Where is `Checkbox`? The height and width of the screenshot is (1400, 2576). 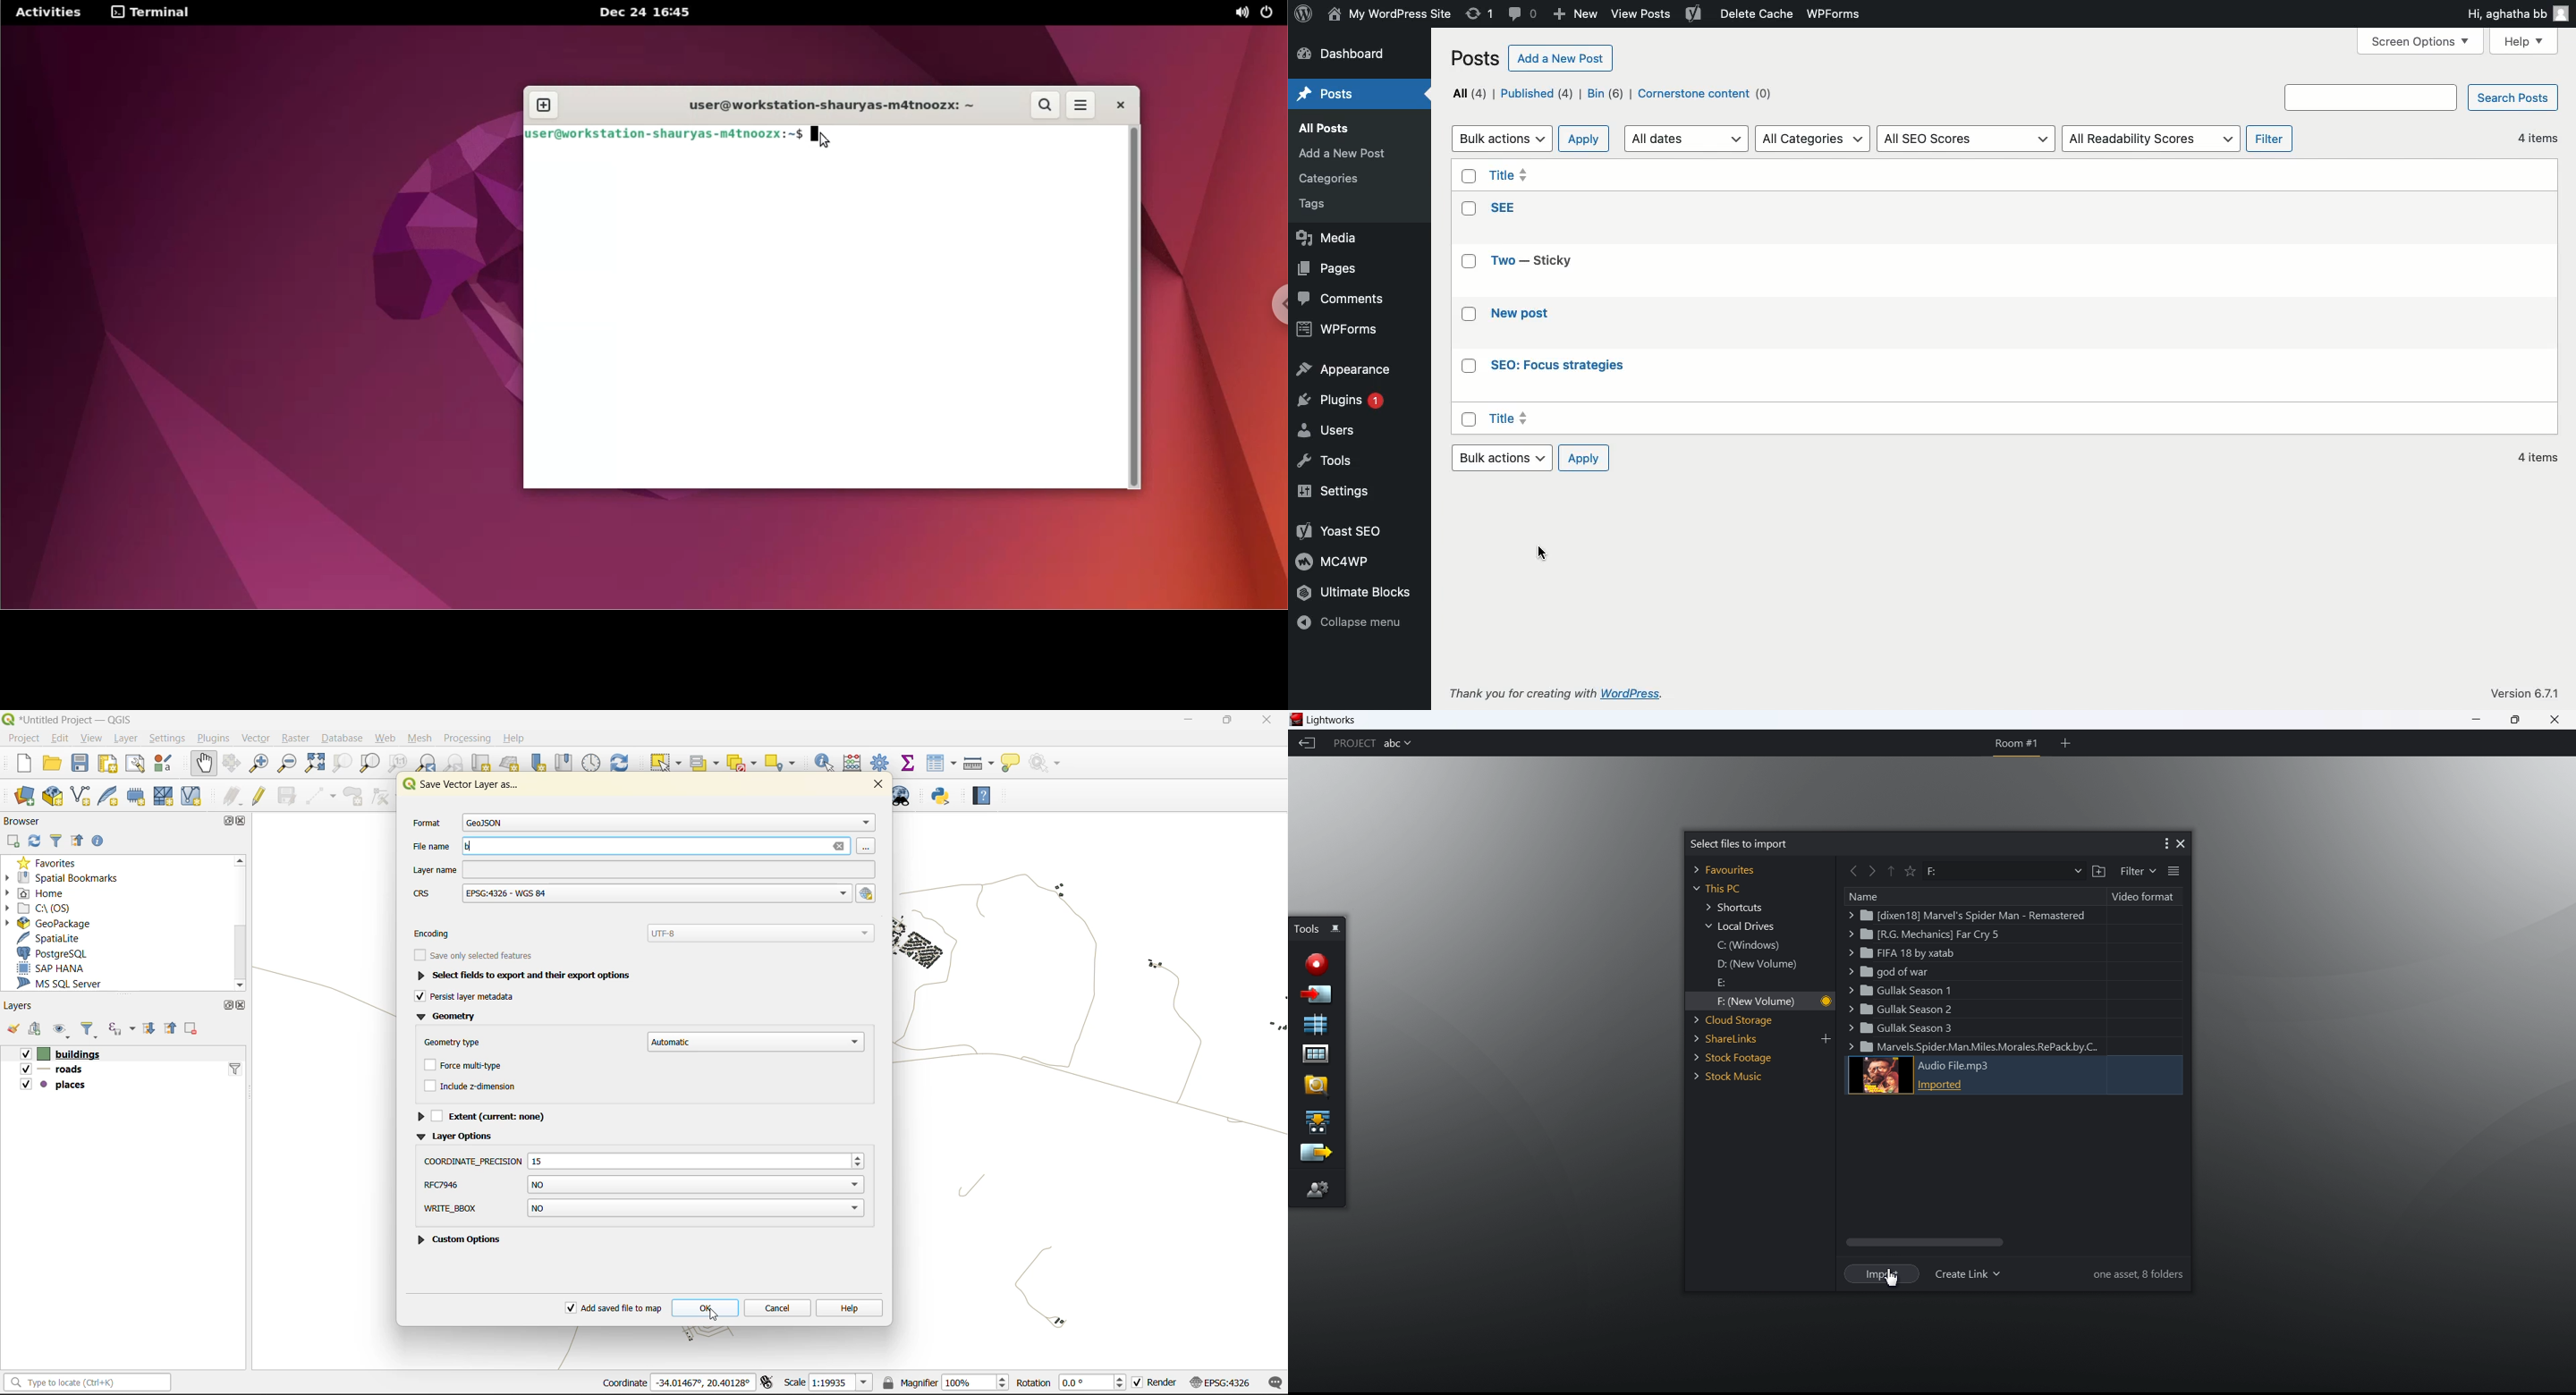 Checkbox is located at coordinates (1470, 316).